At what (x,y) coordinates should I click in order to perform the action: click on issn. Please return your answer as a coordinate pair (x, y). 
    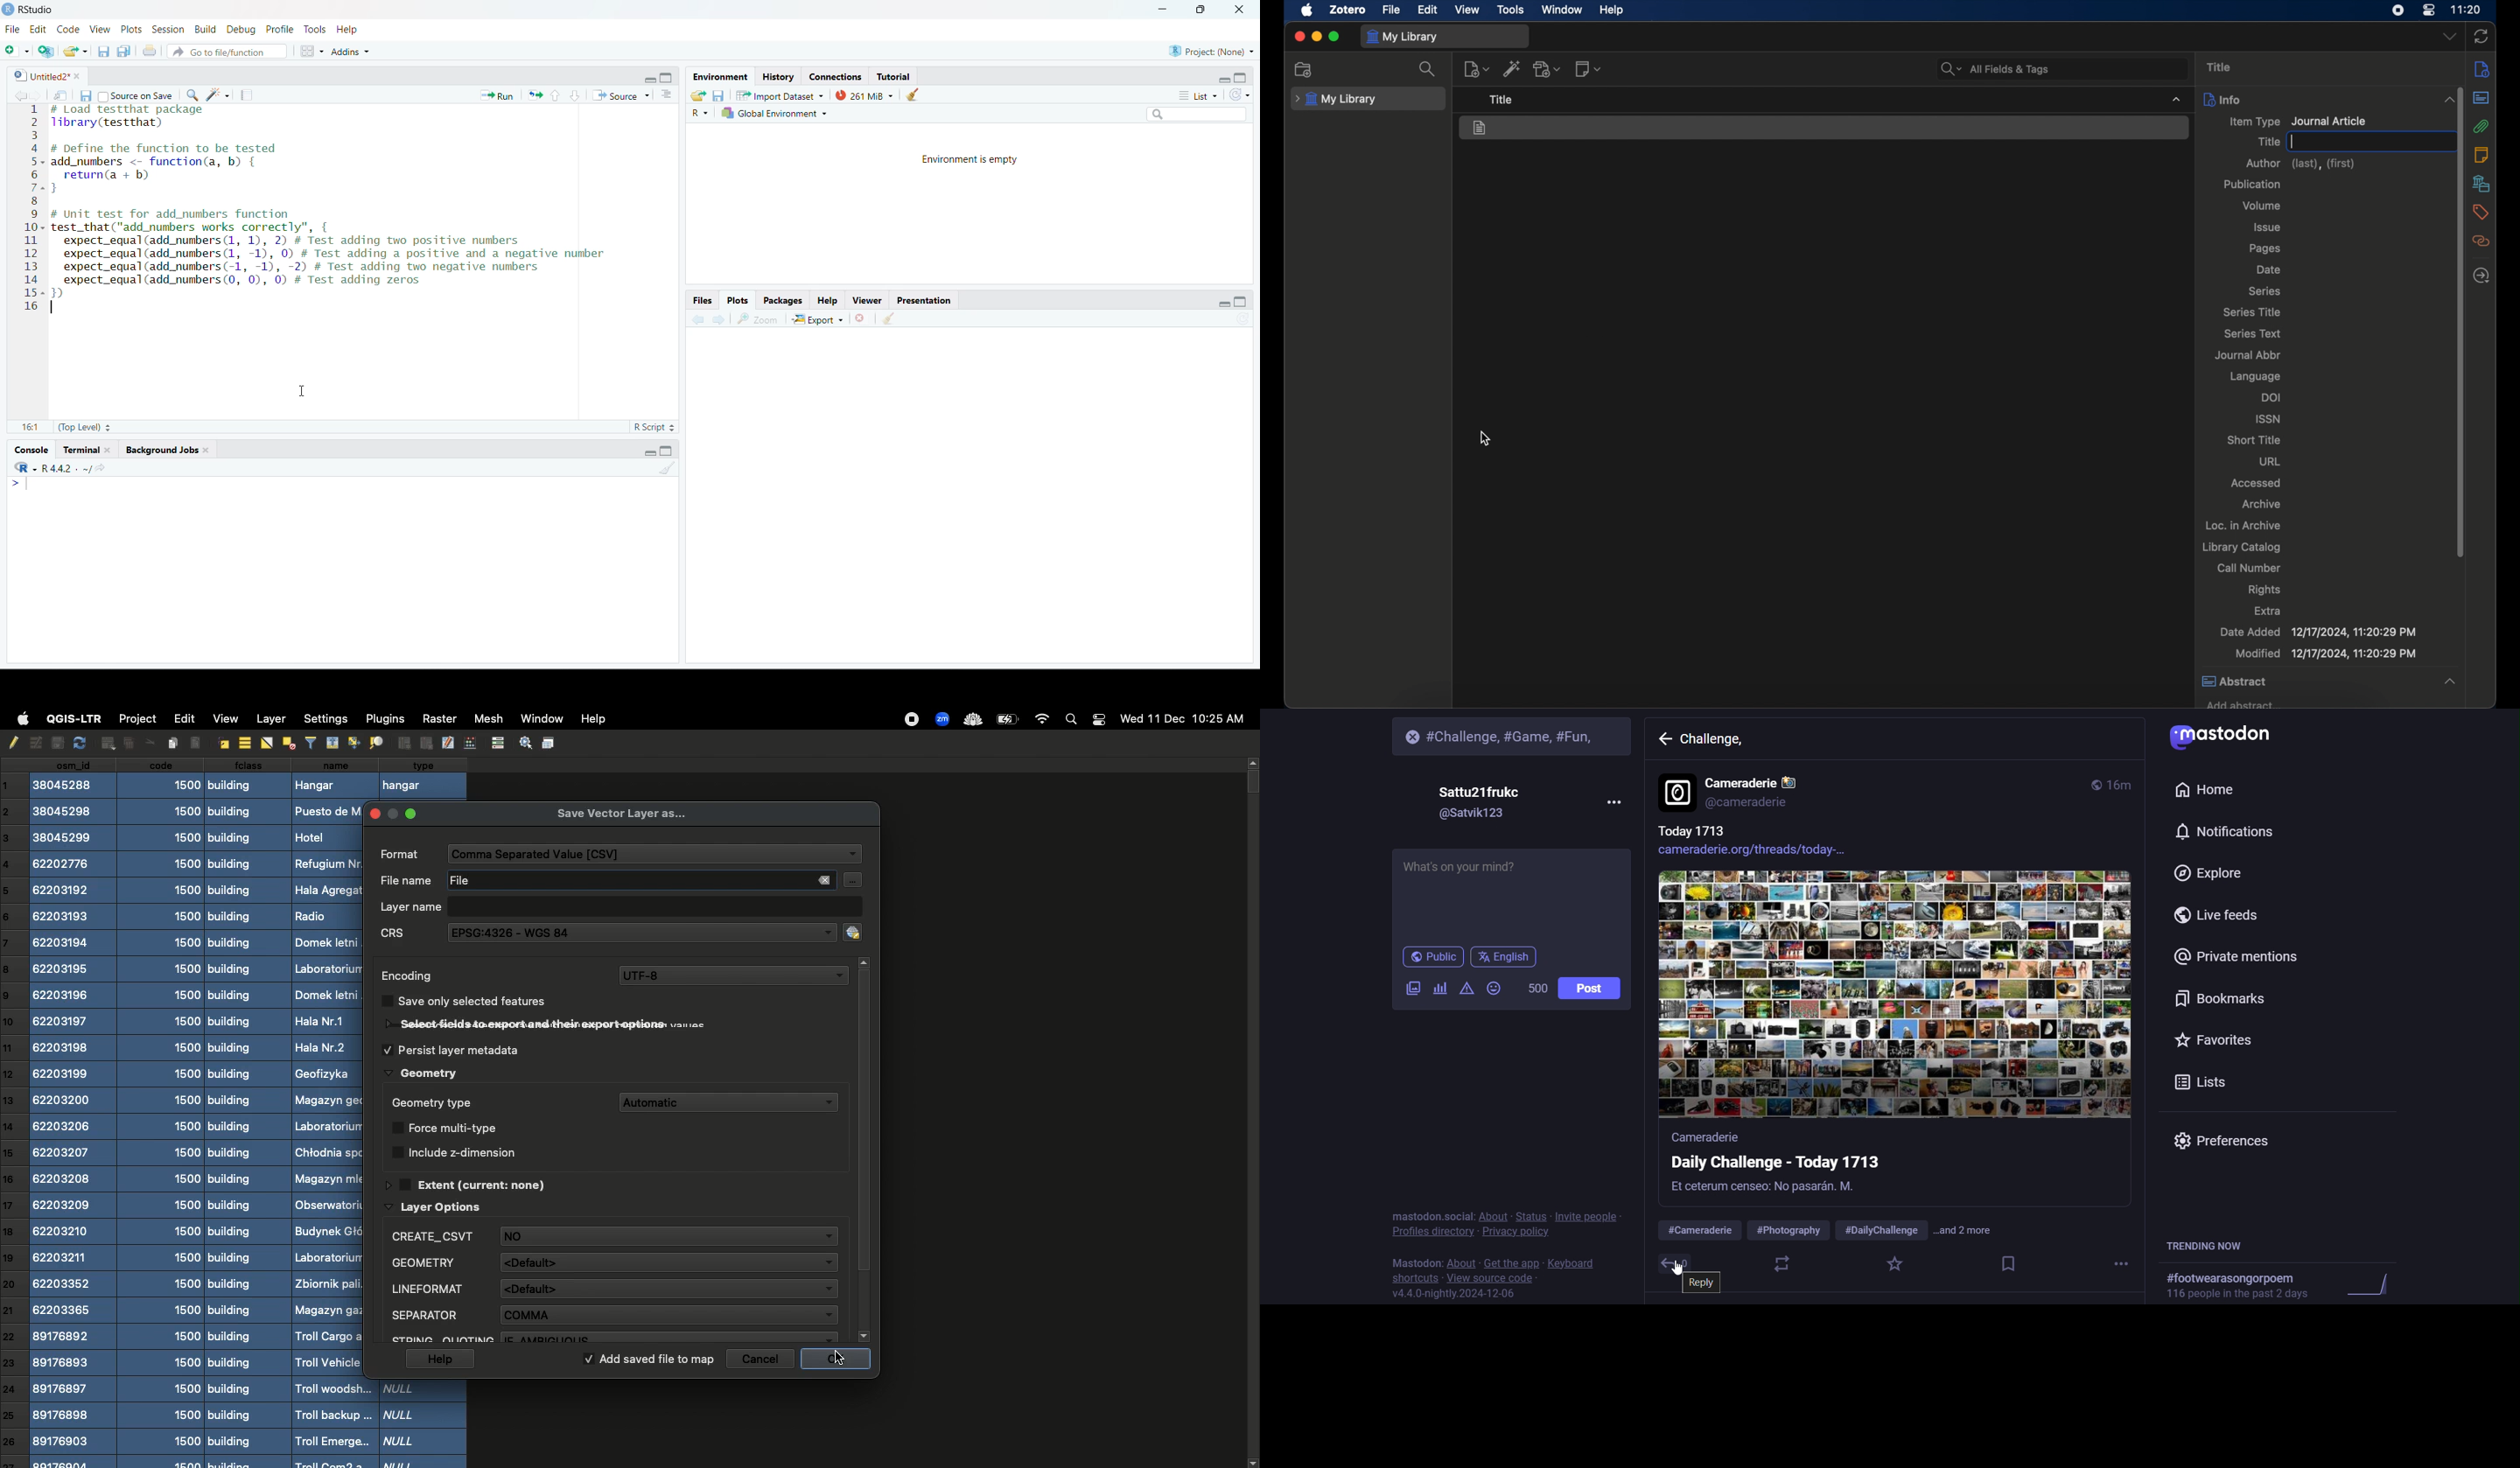
    Looking at the image, I should click on (2269, 419).